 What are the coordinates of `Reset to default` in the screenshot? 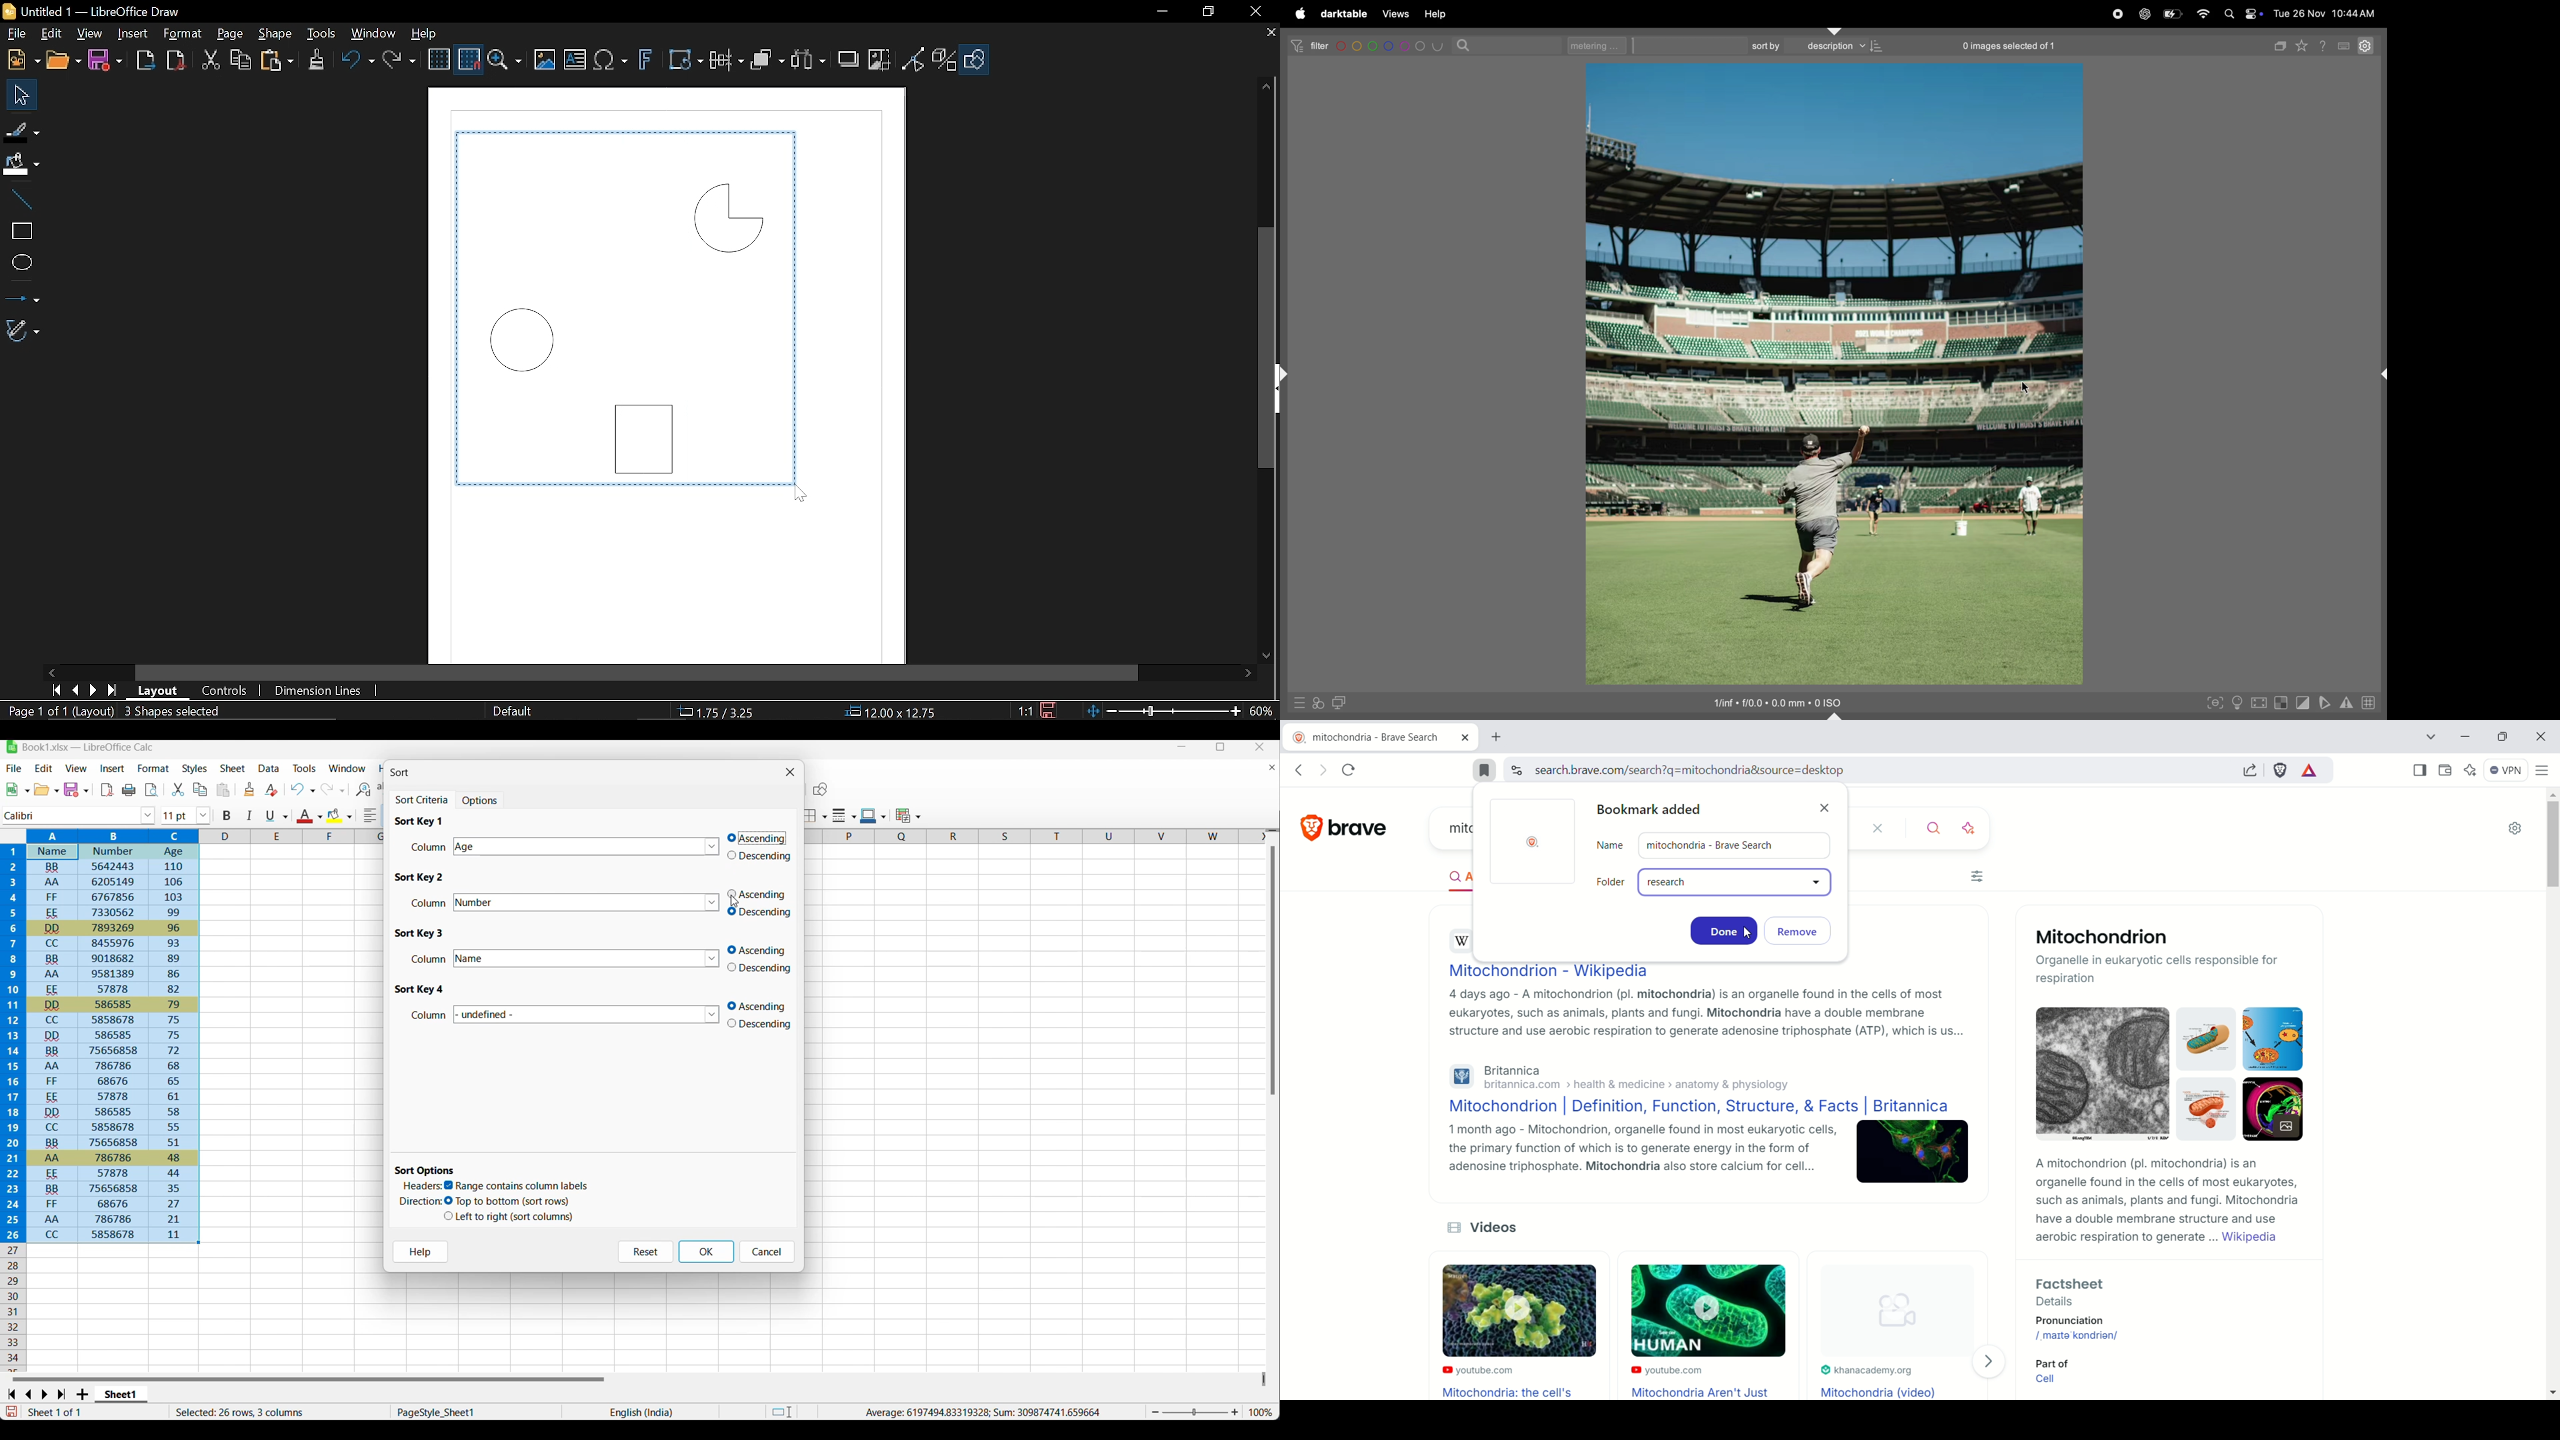 It's located at (645, 1252).